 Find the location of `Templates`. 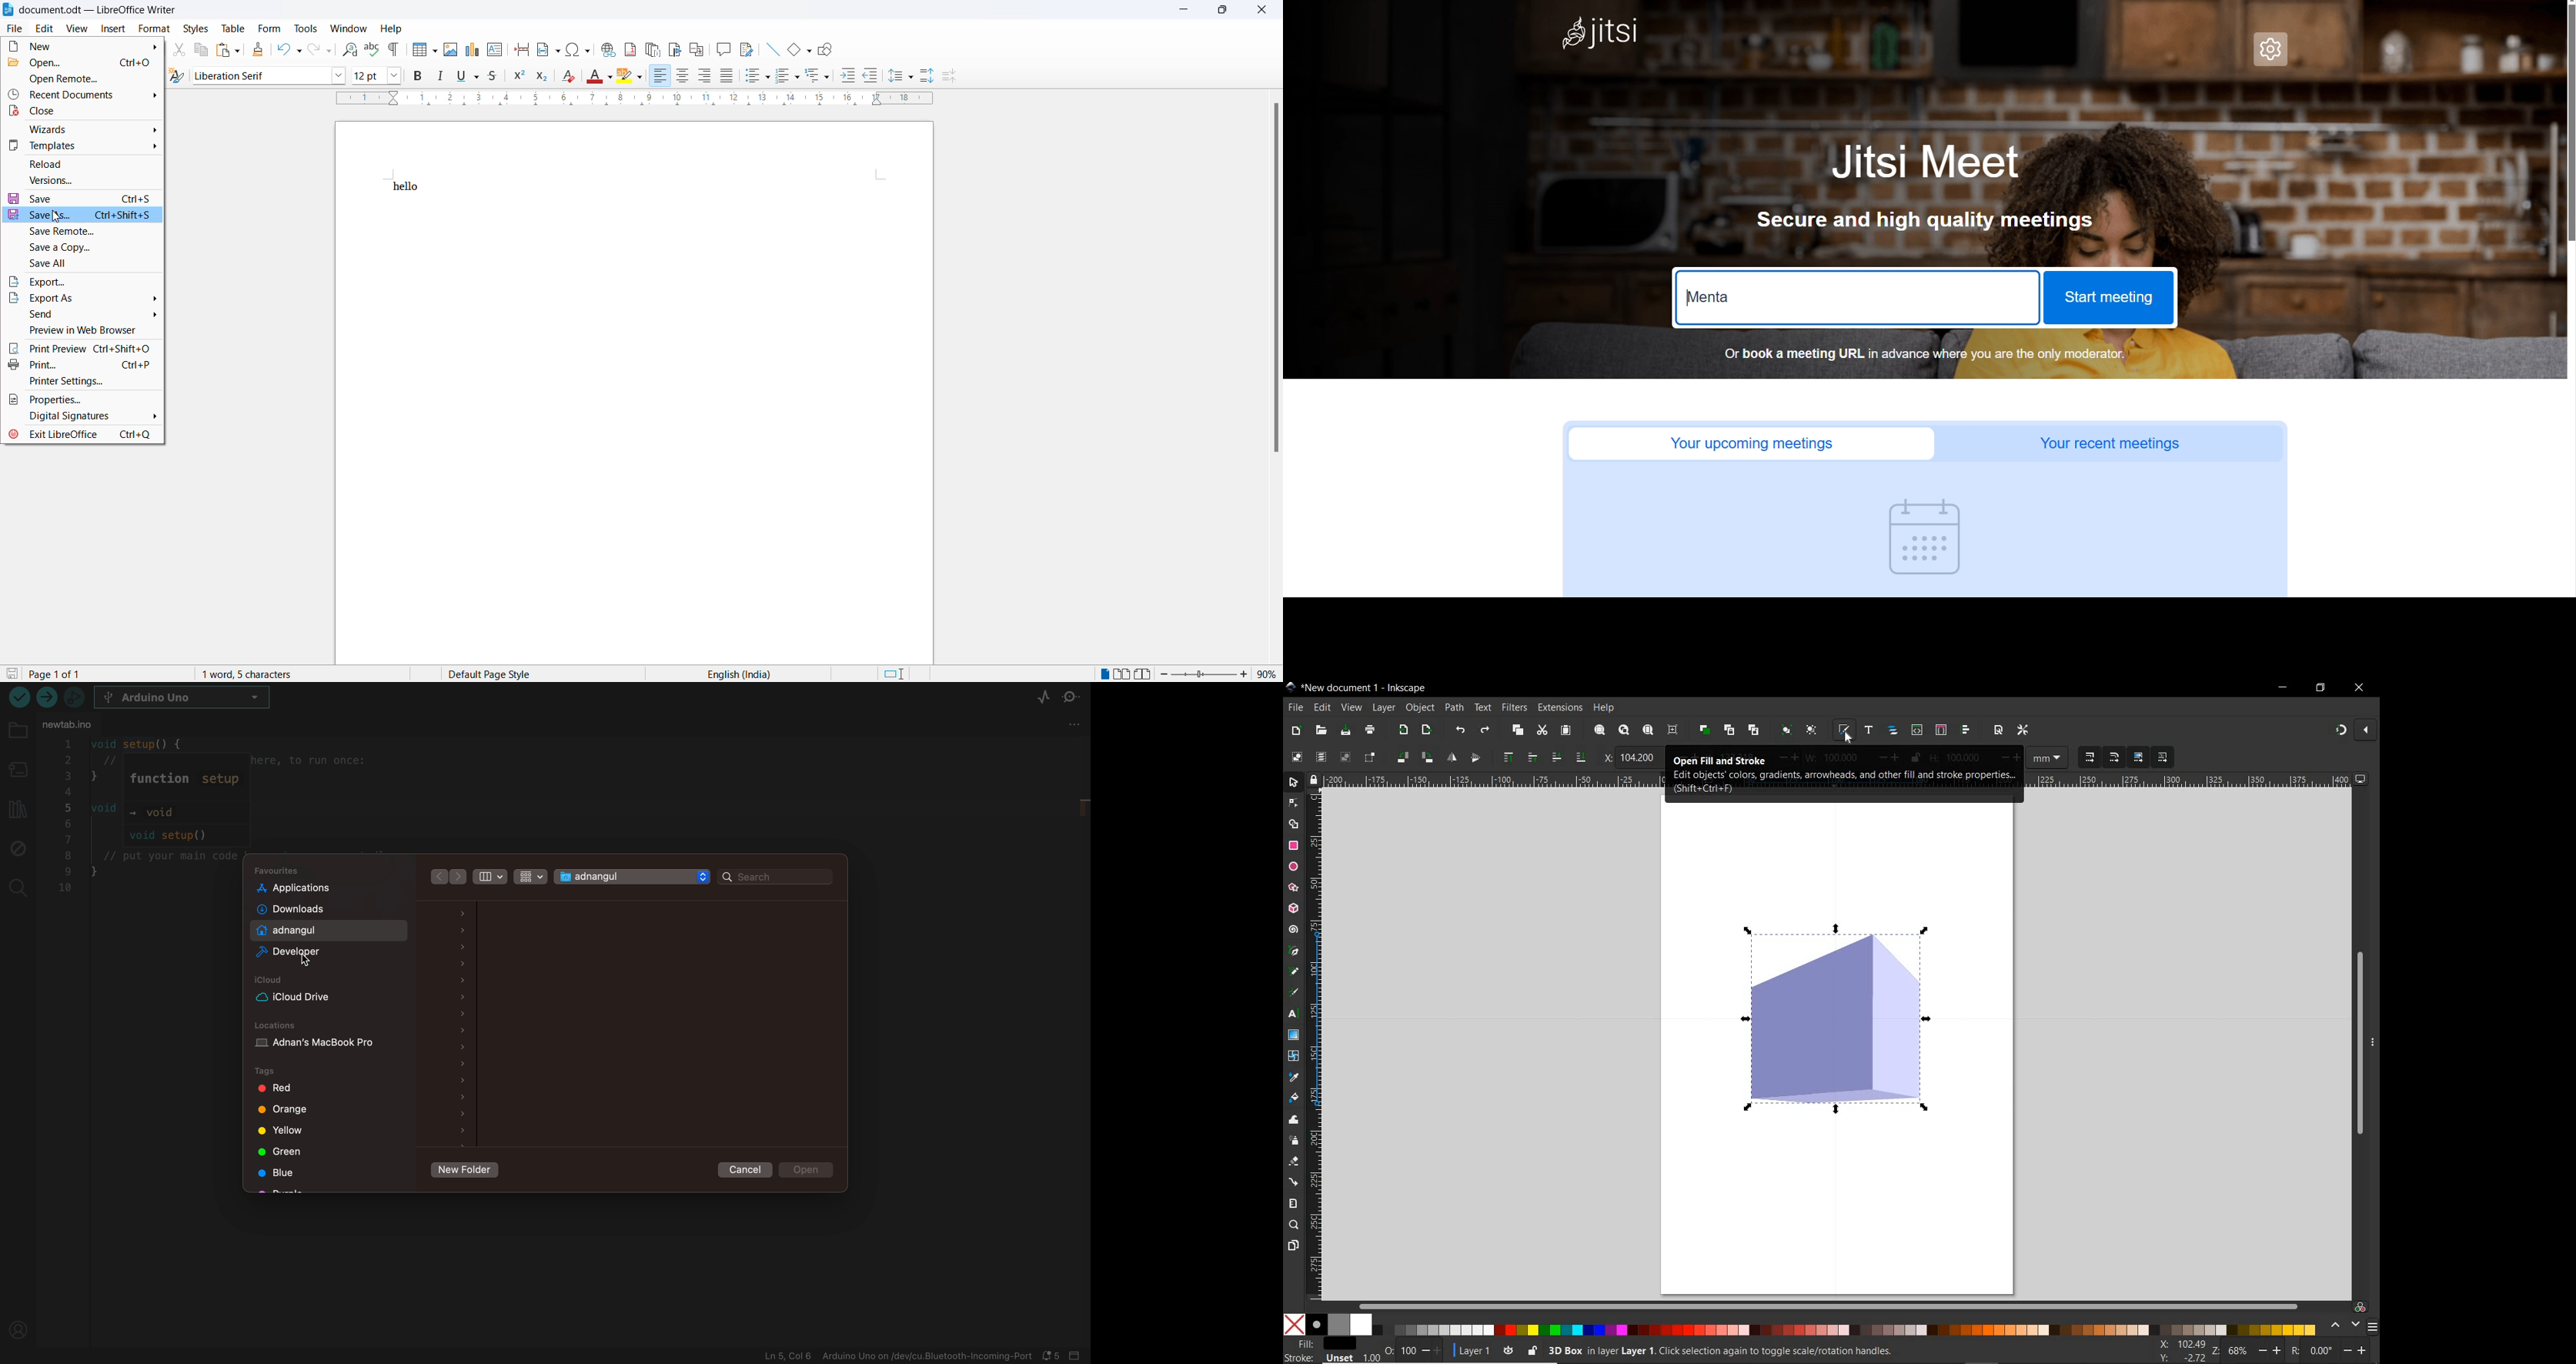

Templates is located at coordinates (84, 148).